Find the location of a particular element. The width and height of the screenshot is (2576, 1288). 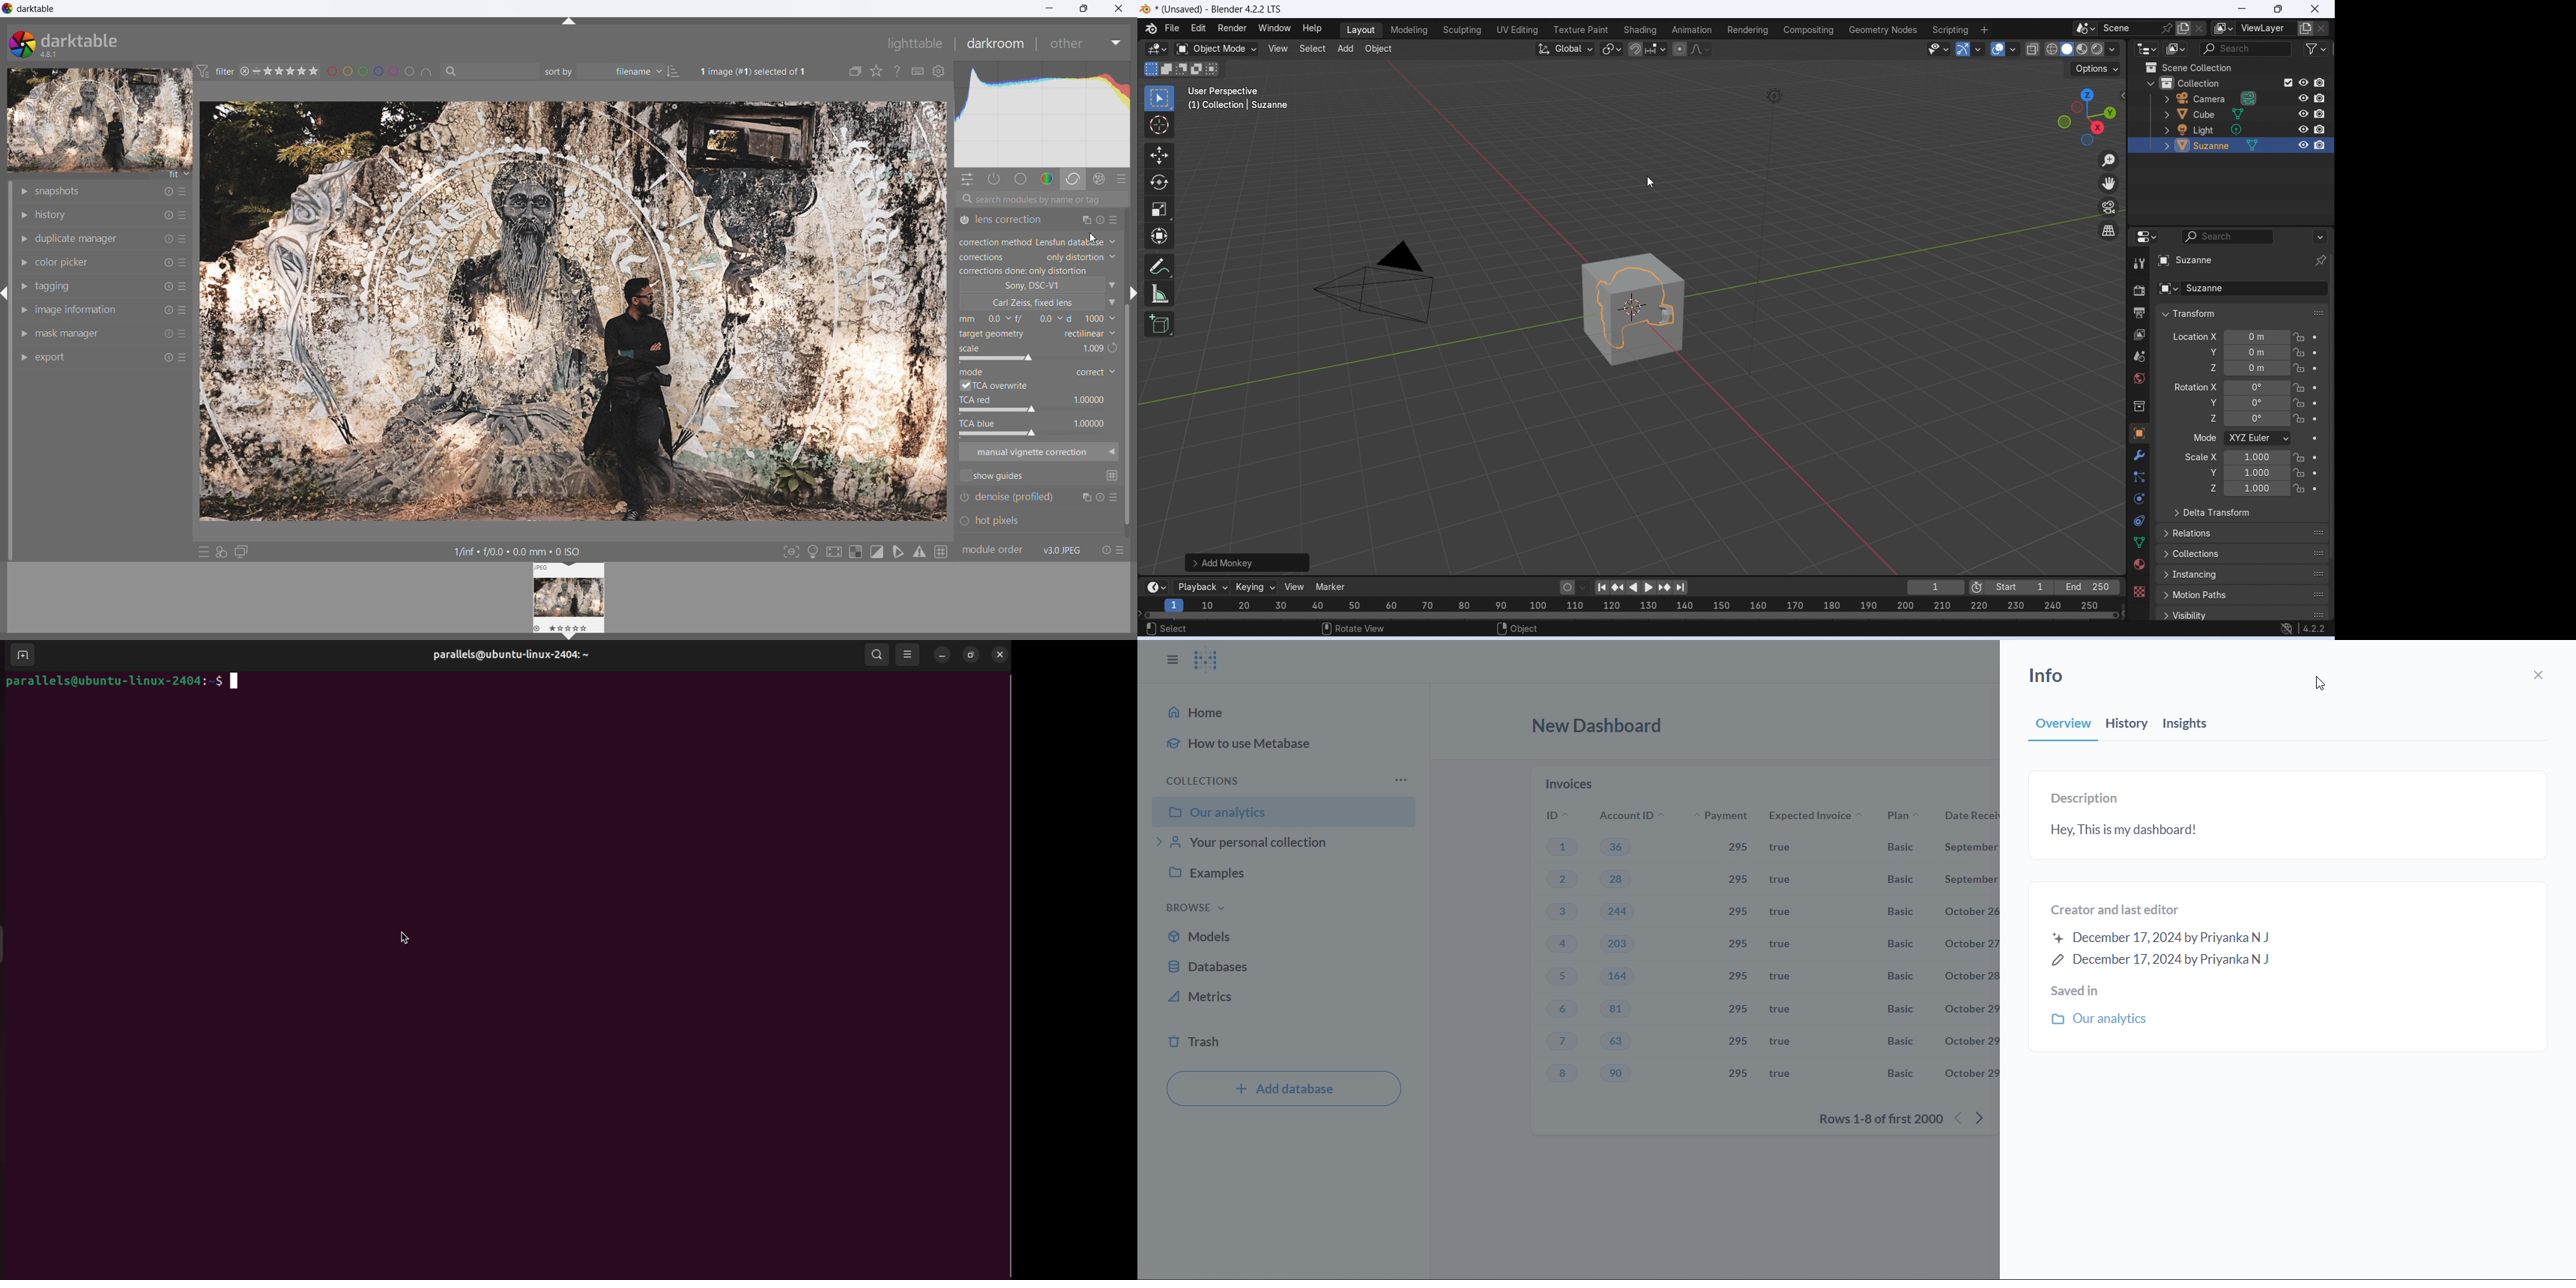

scale is located at coordinates (1628, 607).